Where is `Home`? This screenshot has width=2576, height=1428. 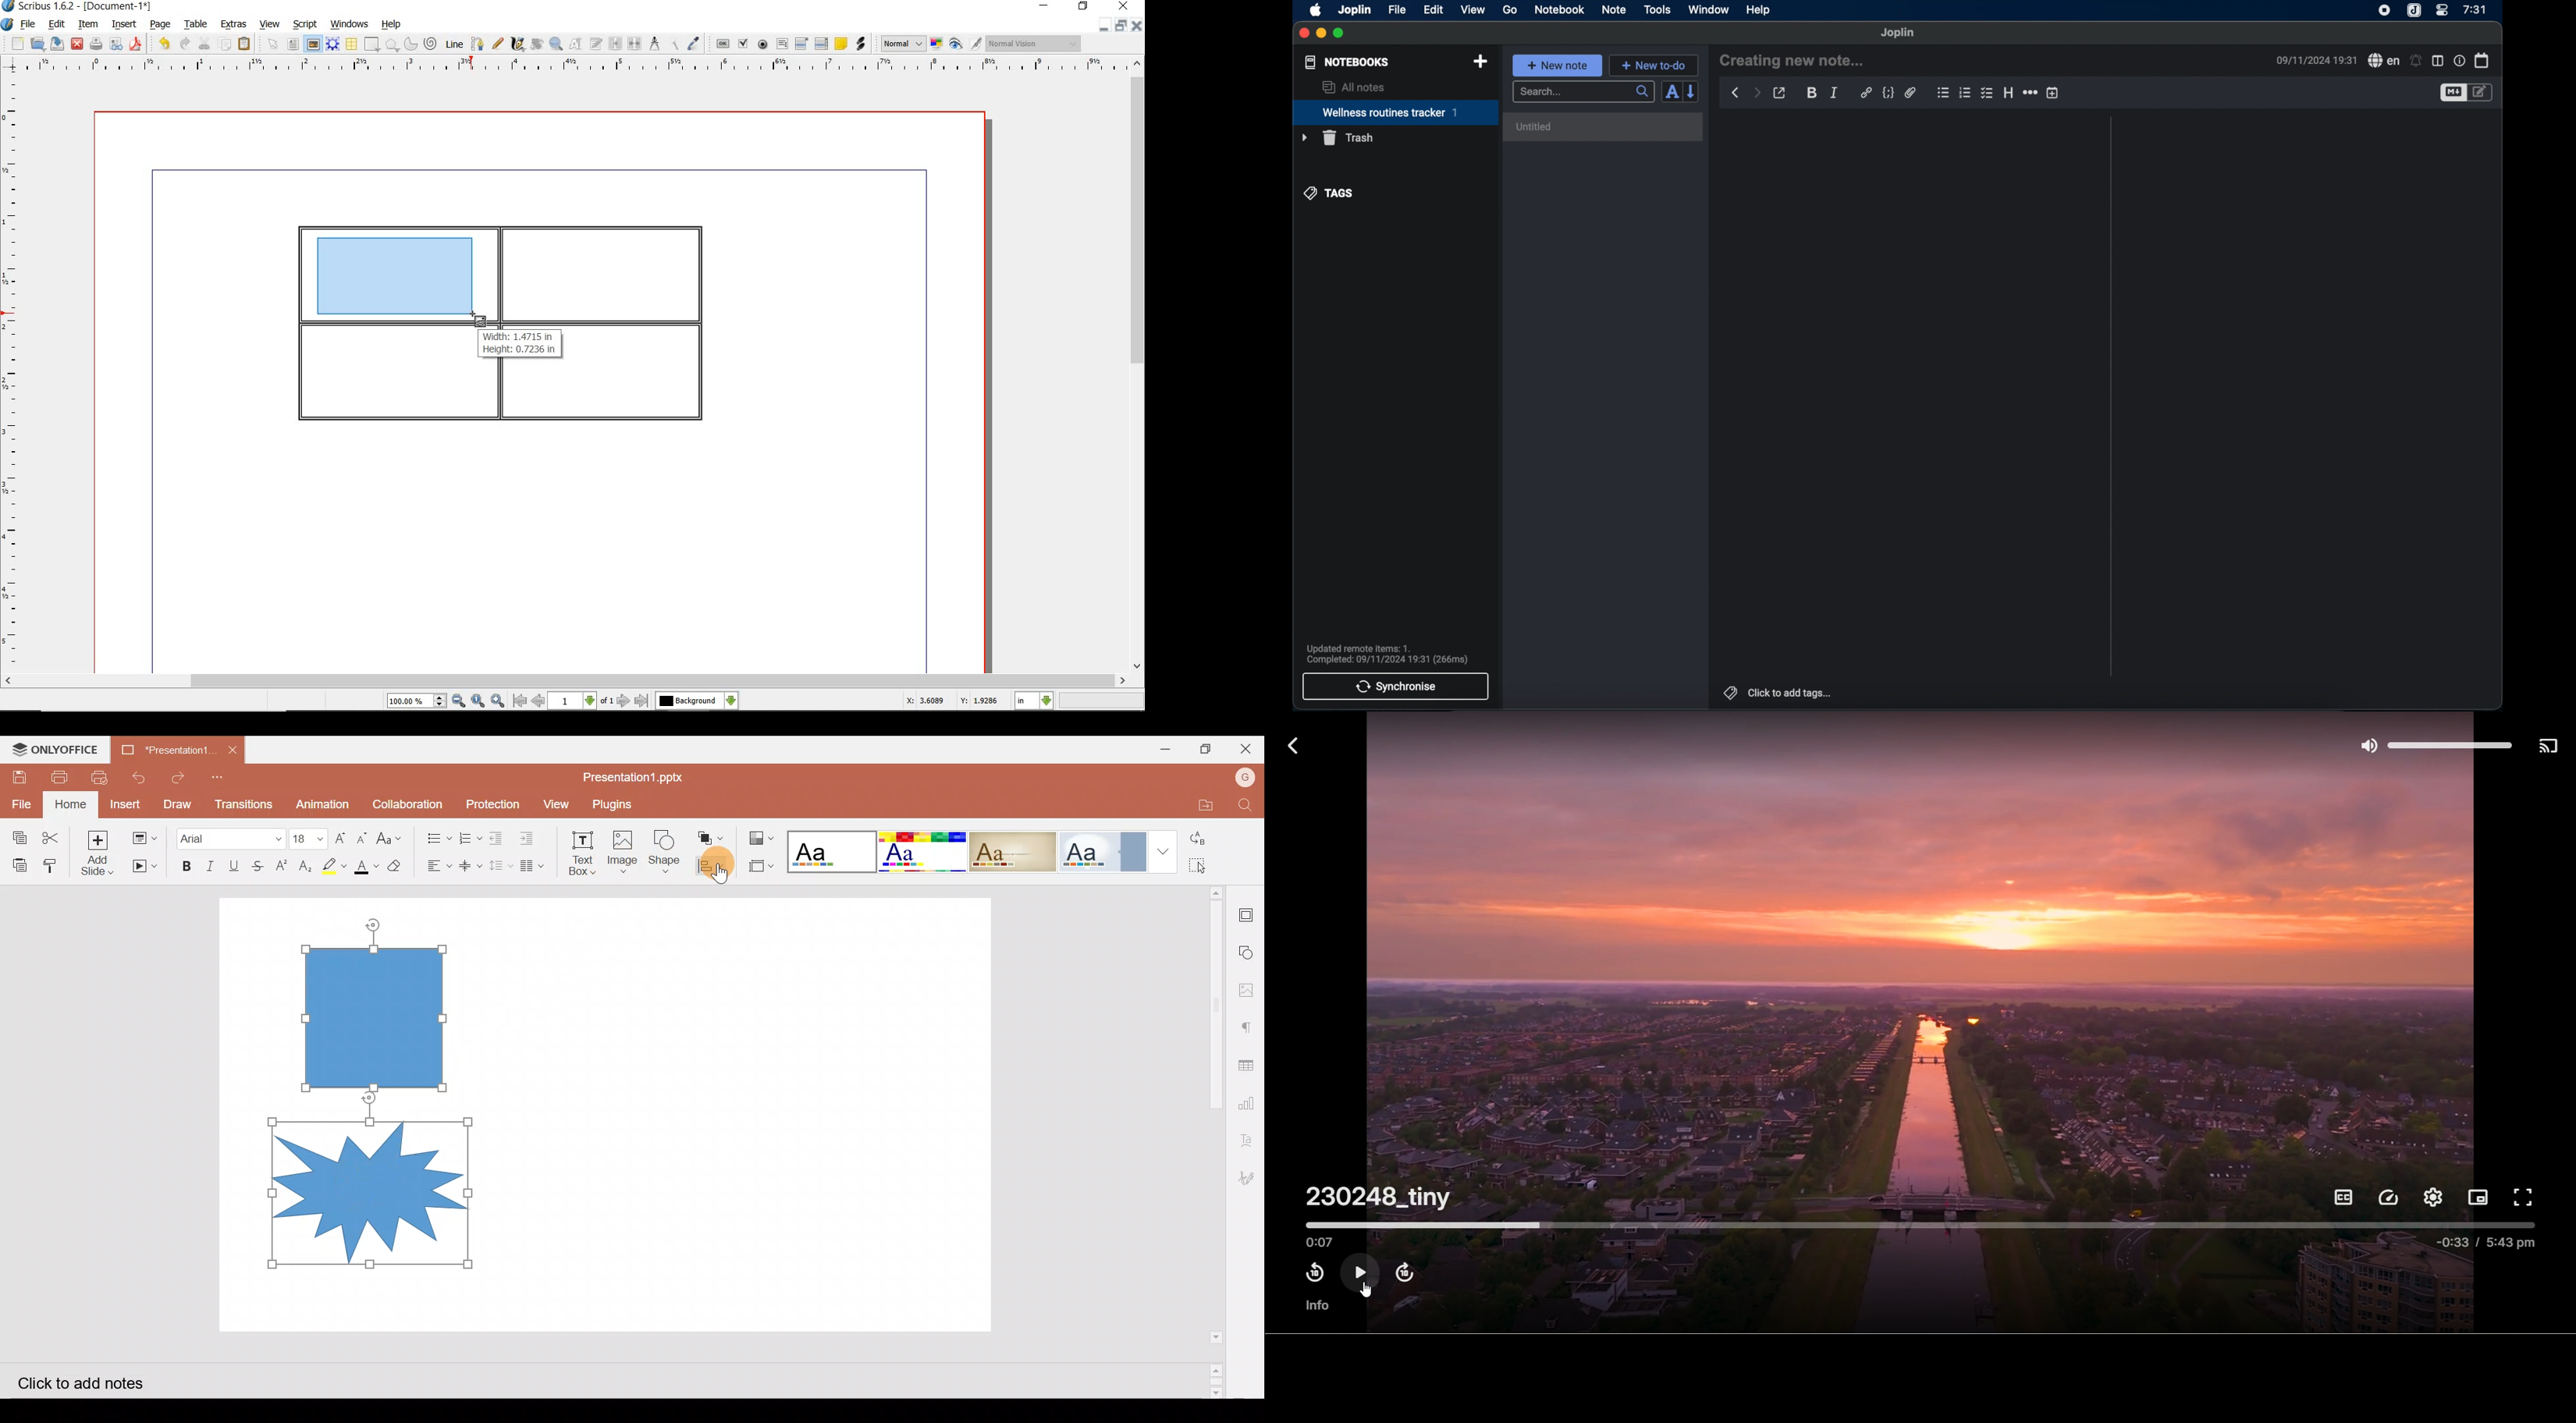 Home is located at coordinates (71, 804).